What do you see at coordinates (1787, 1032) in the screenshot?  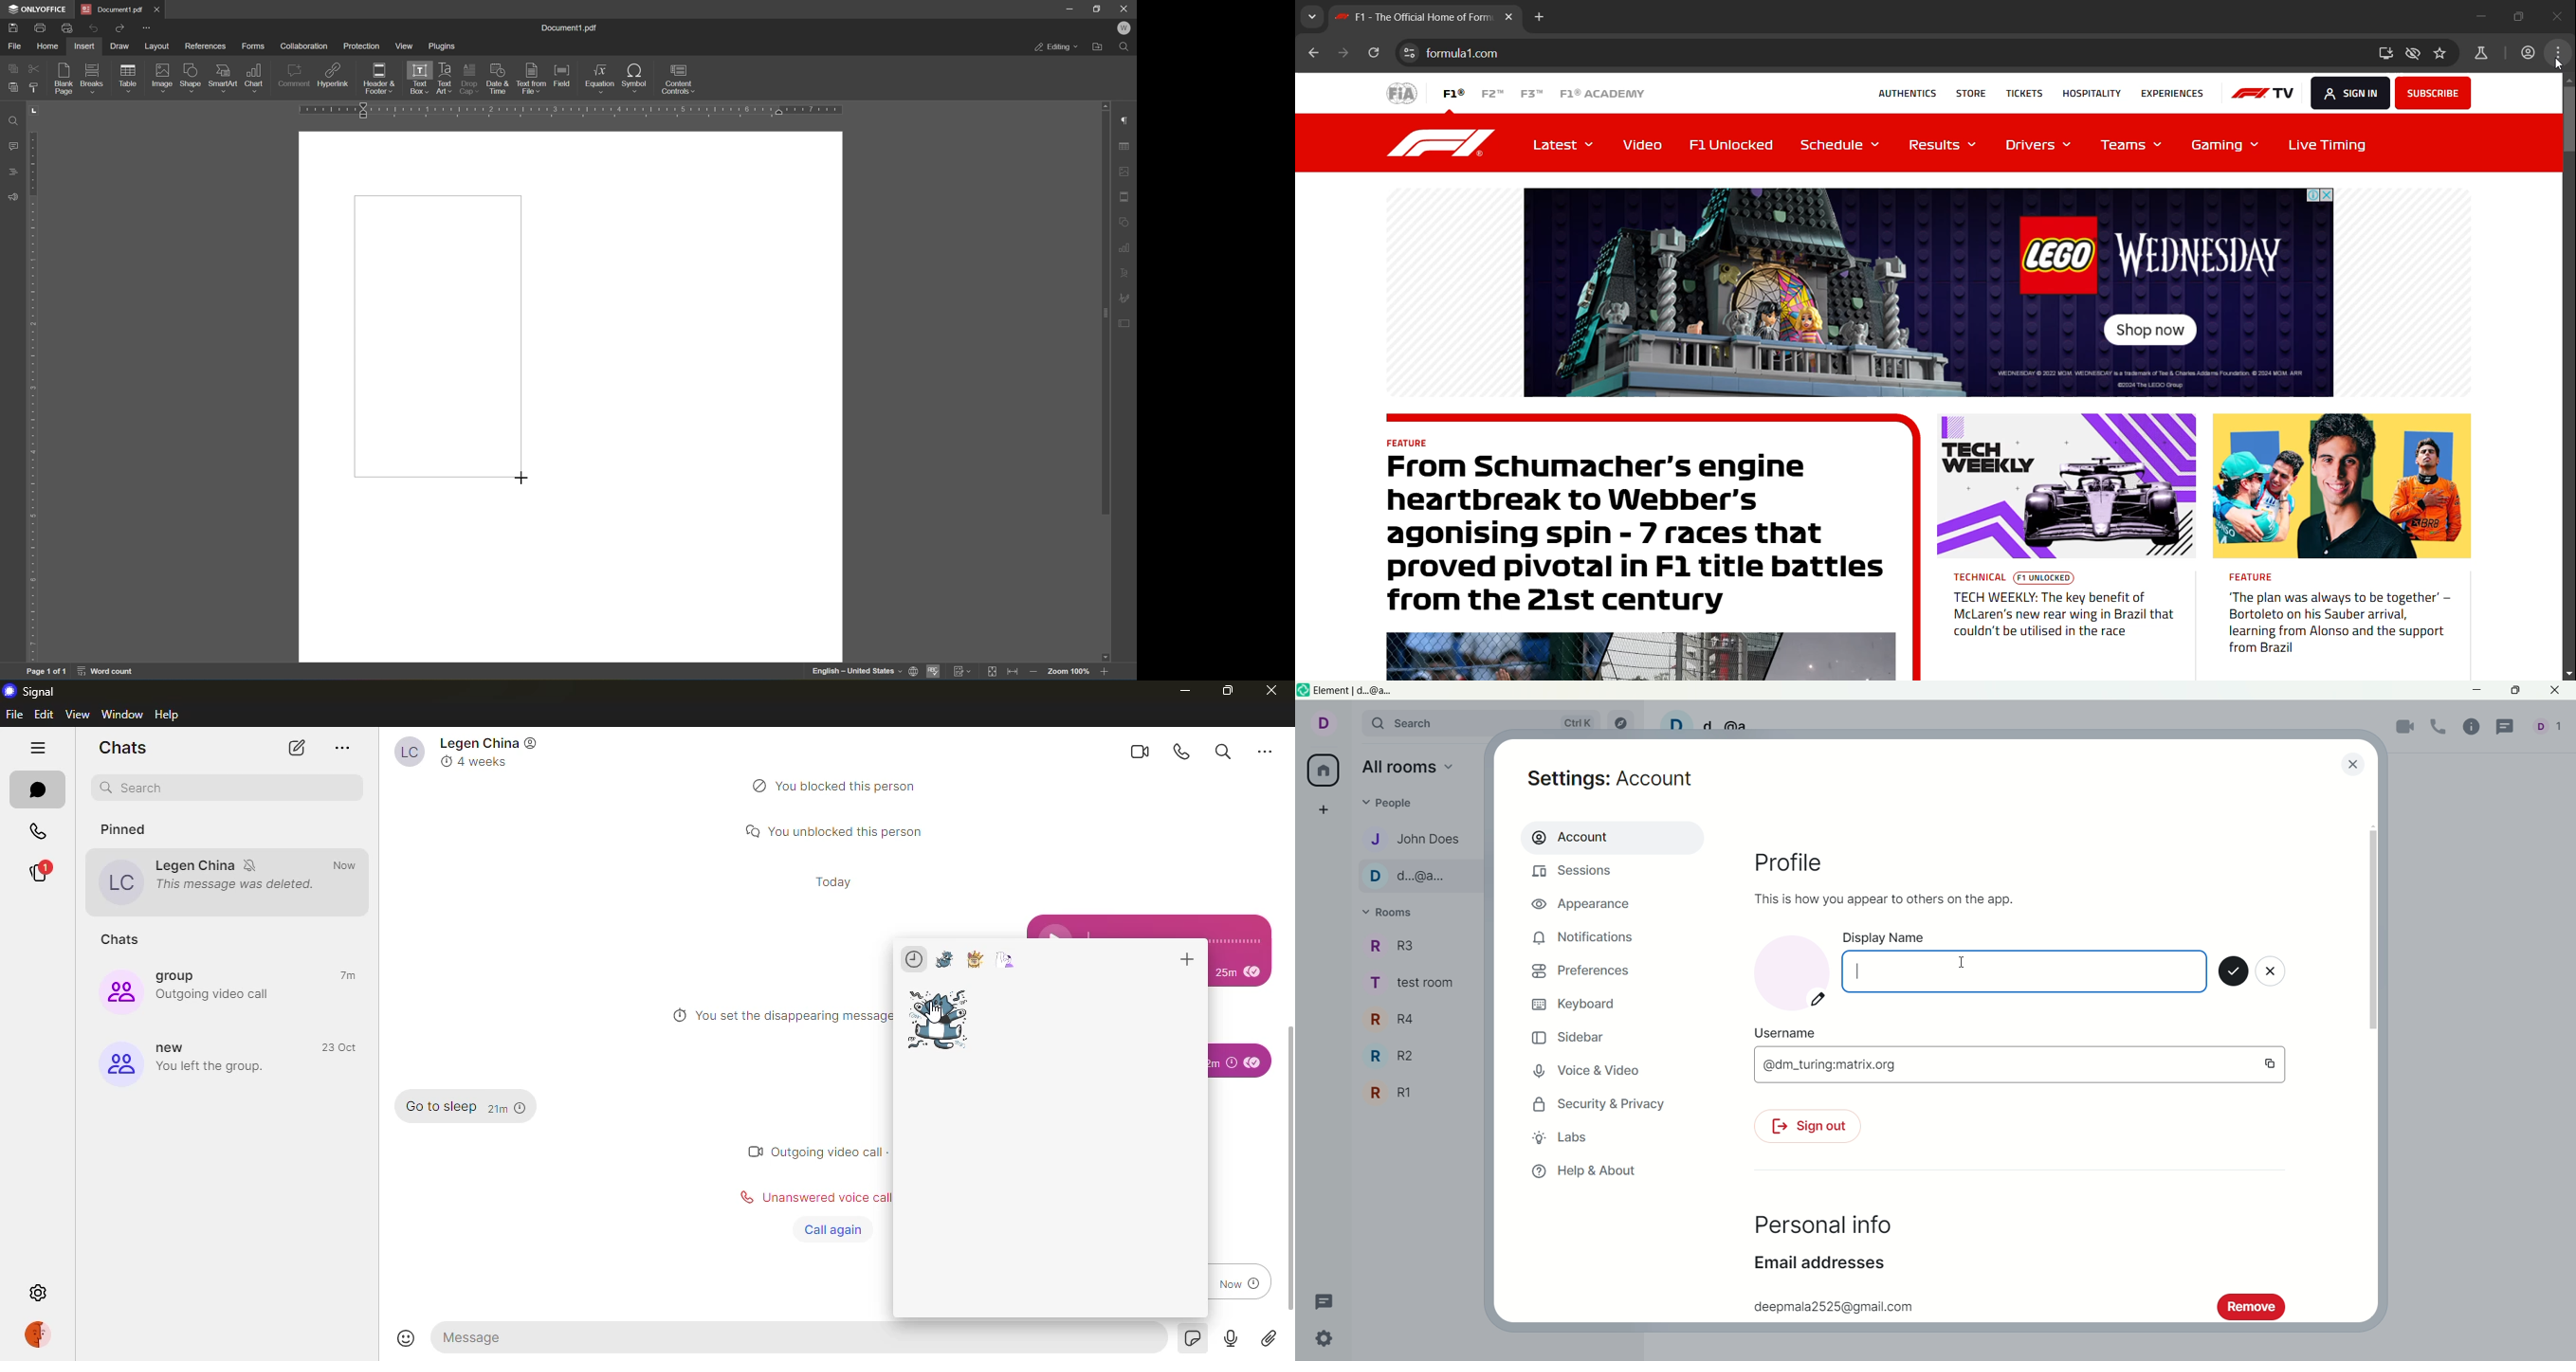 I see `usser name` at bounding box center [1787, 1032].